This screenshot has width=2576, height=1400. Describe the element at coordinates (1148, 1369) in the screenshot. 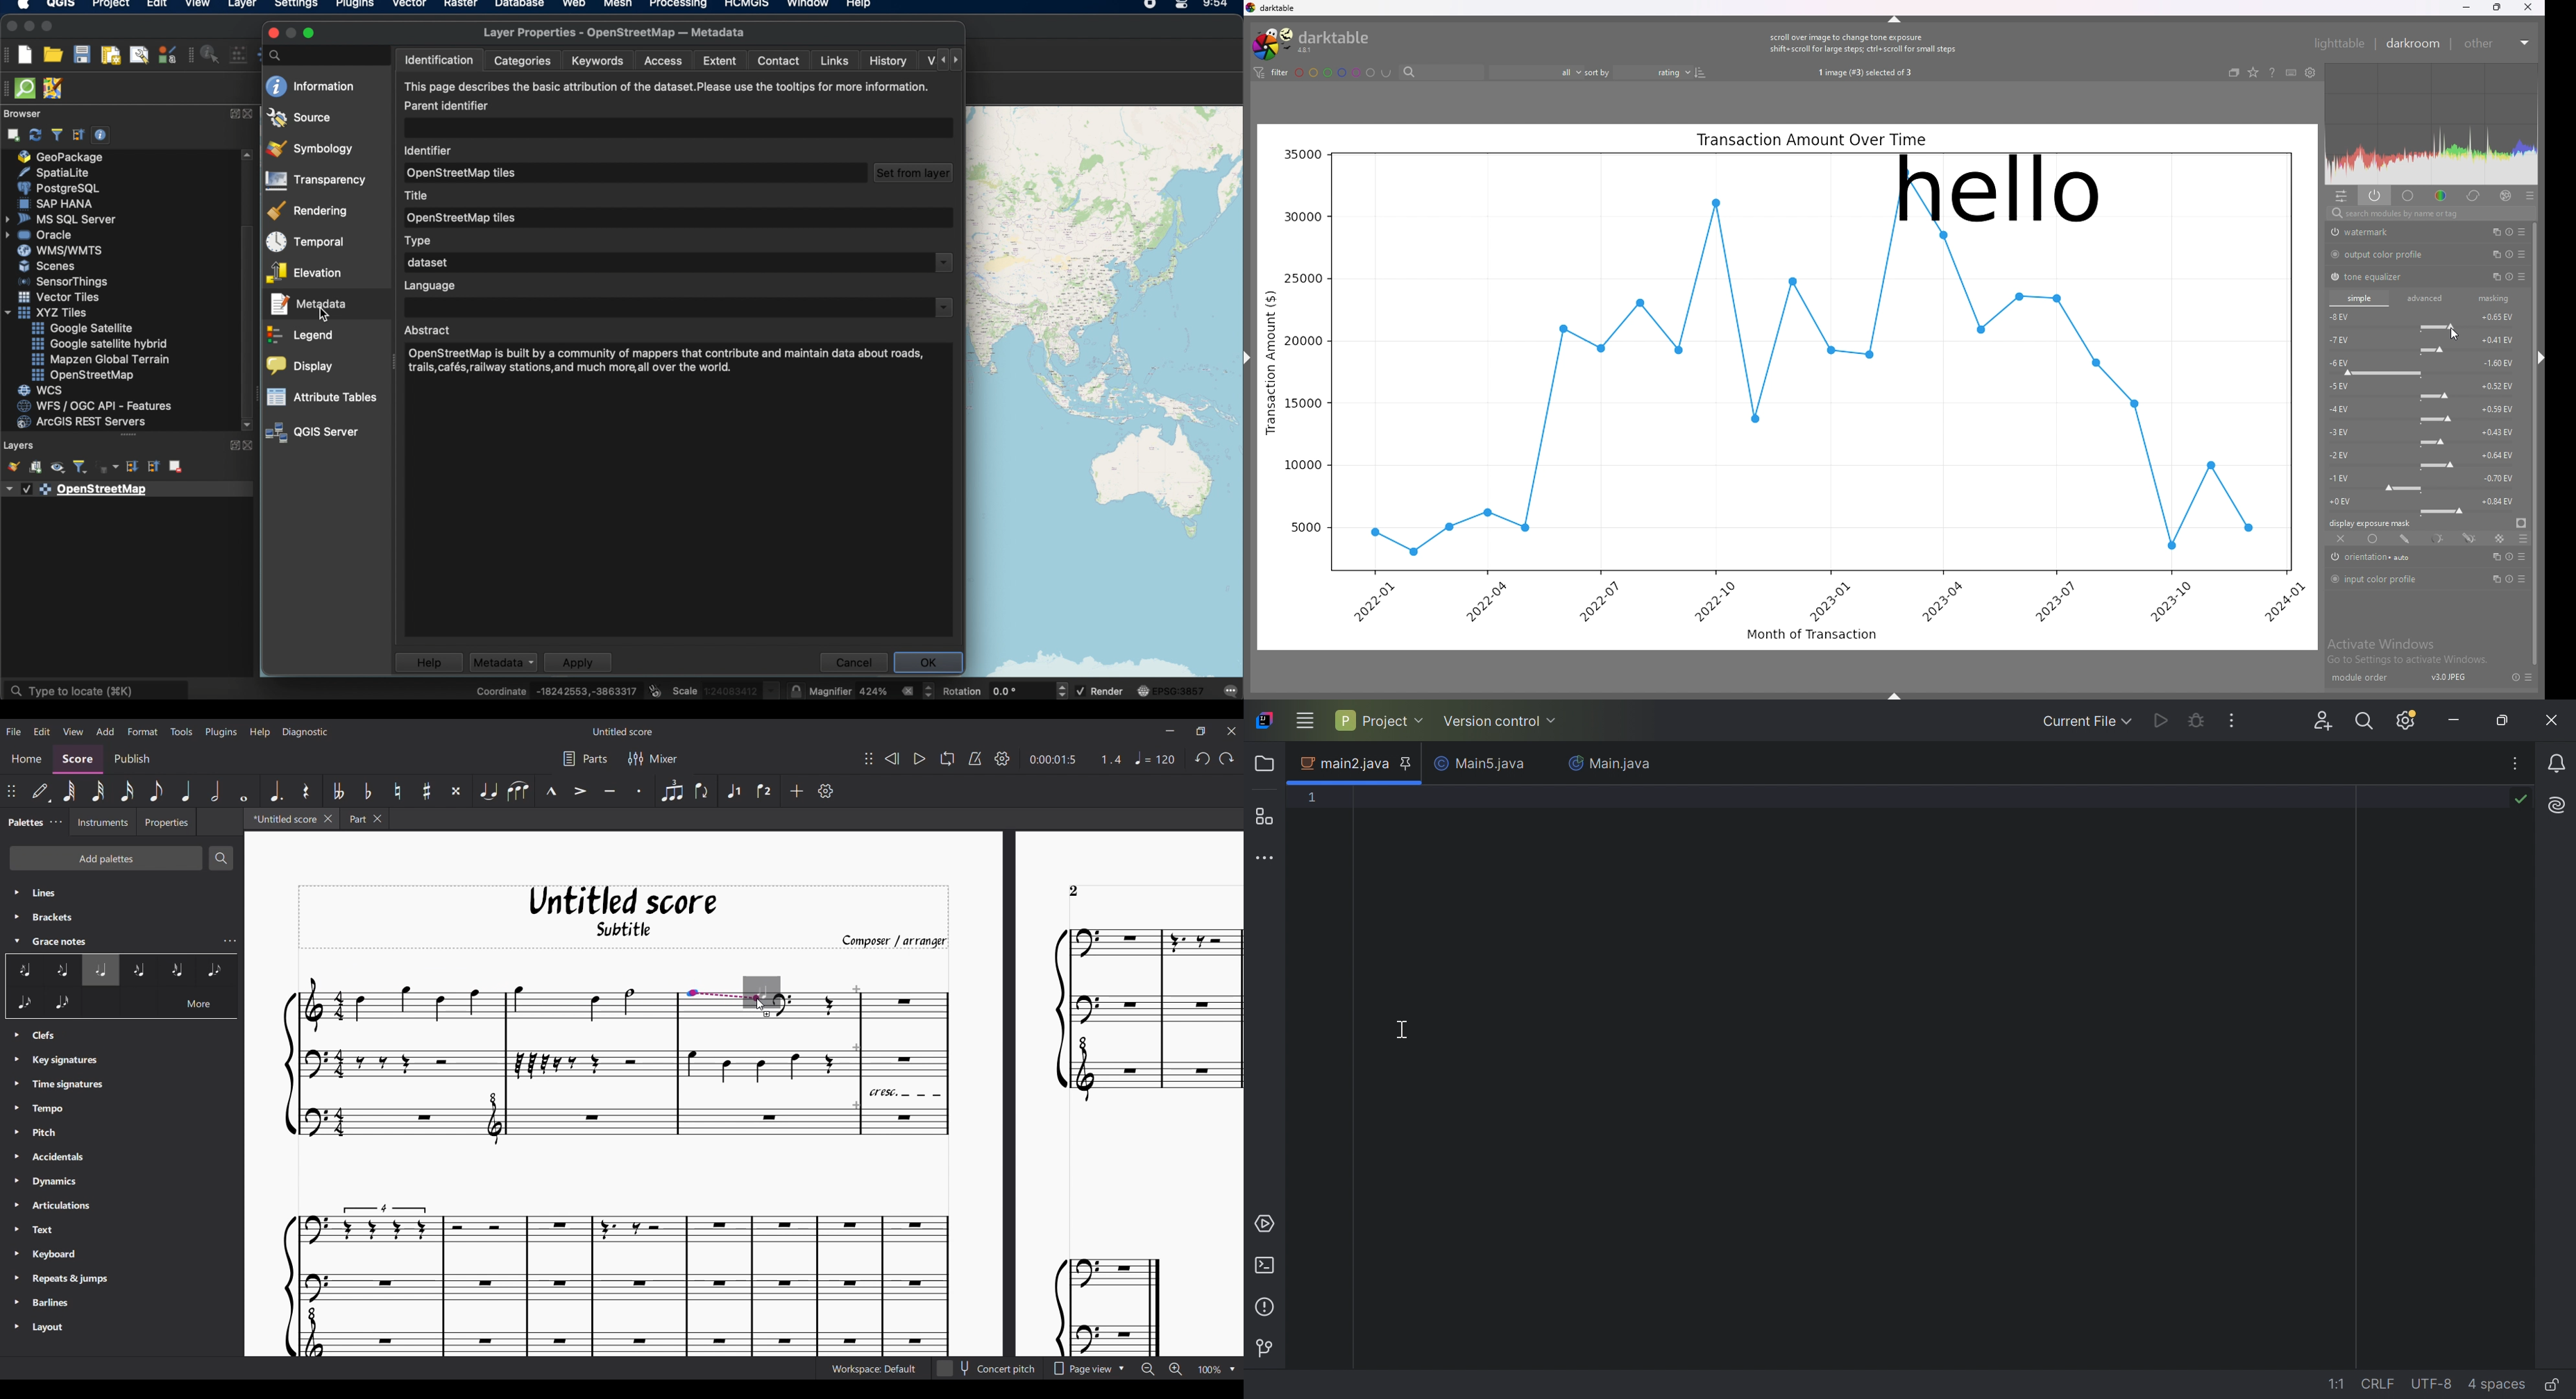

I see `Zoom out` at that location.